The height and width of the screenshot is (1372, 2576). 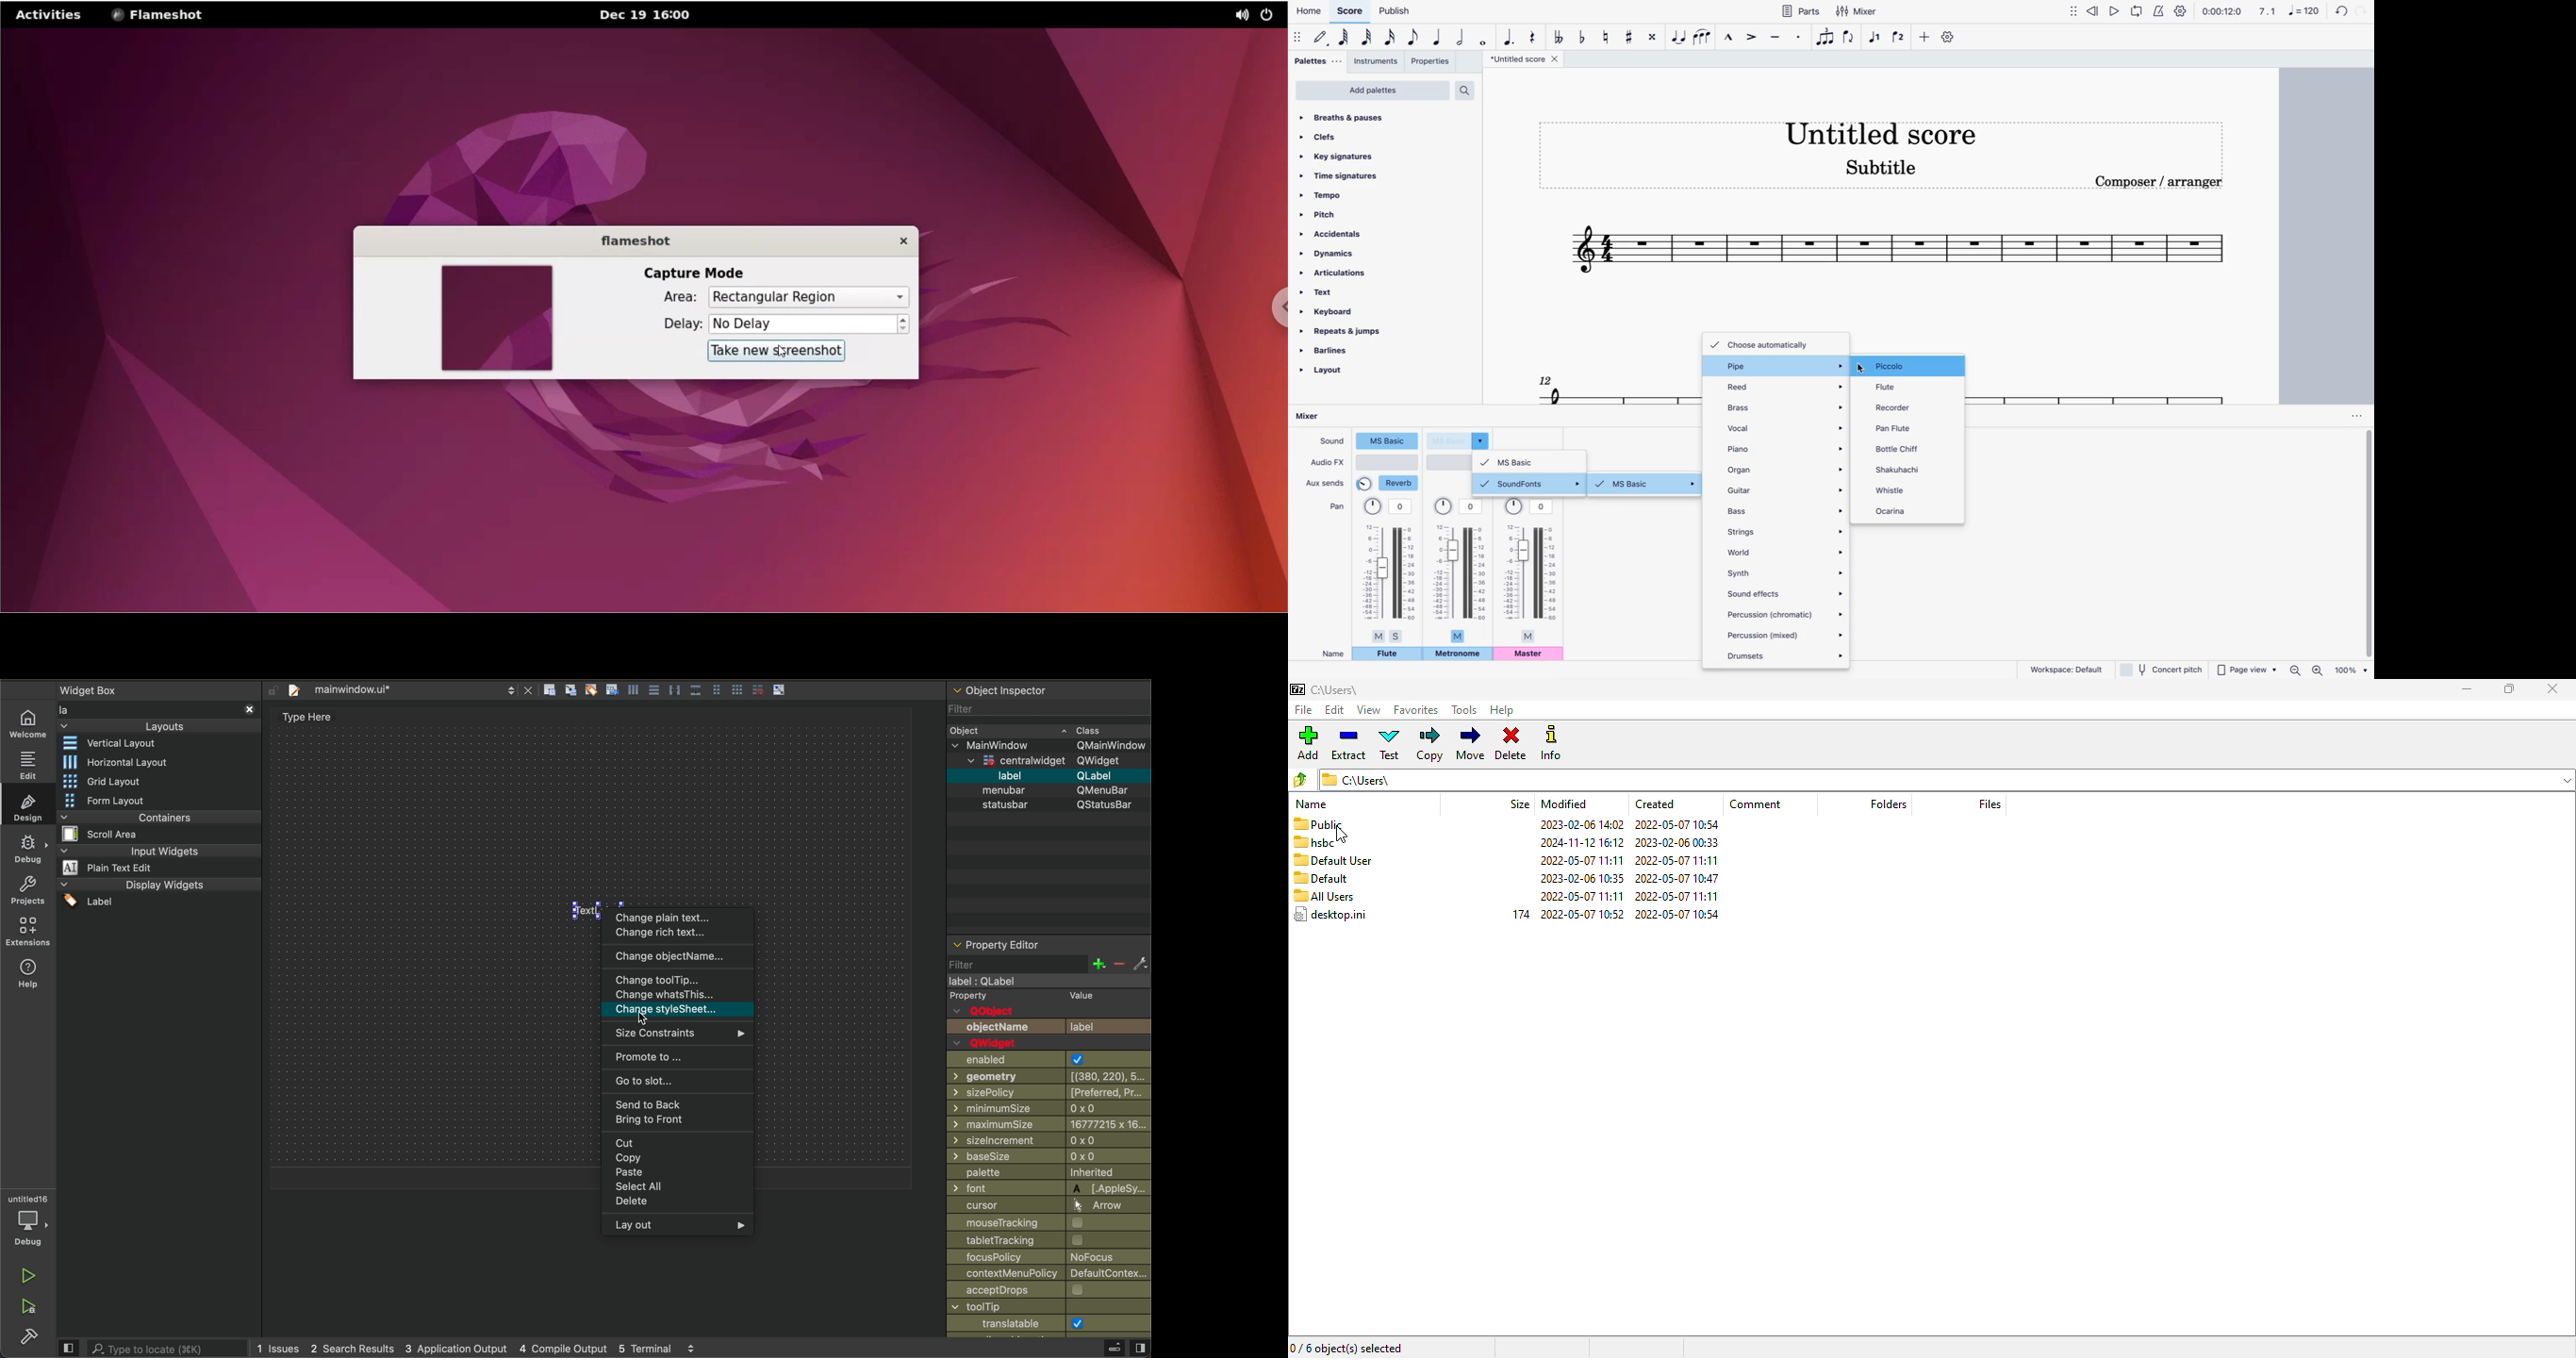 I want to click on metronome, so click(x=2161, y=11).